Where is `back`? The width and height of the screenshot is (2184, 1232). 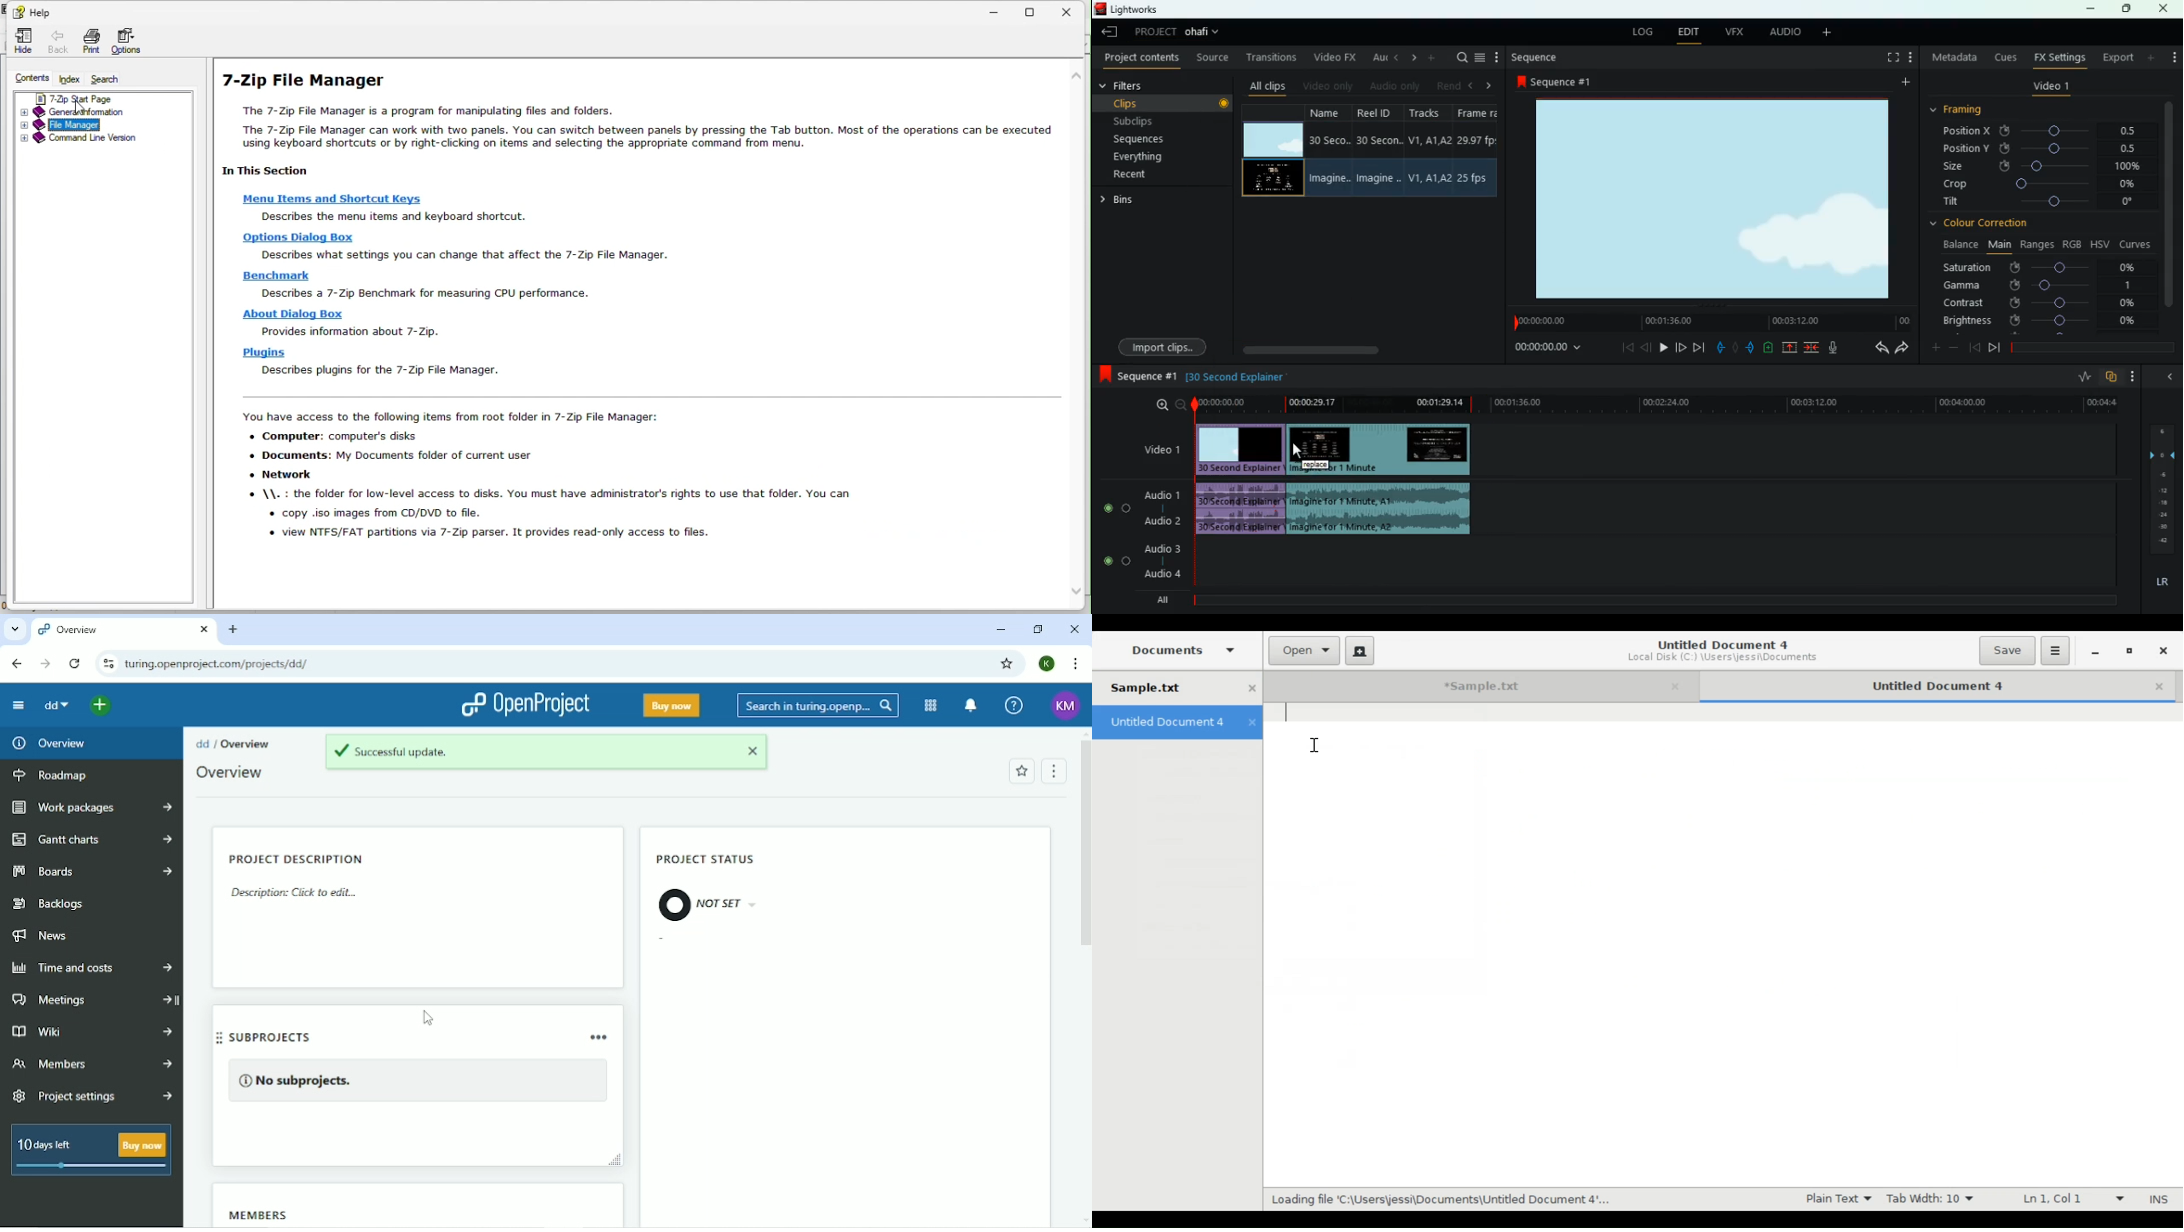
back is located at coordinates (55, 43).